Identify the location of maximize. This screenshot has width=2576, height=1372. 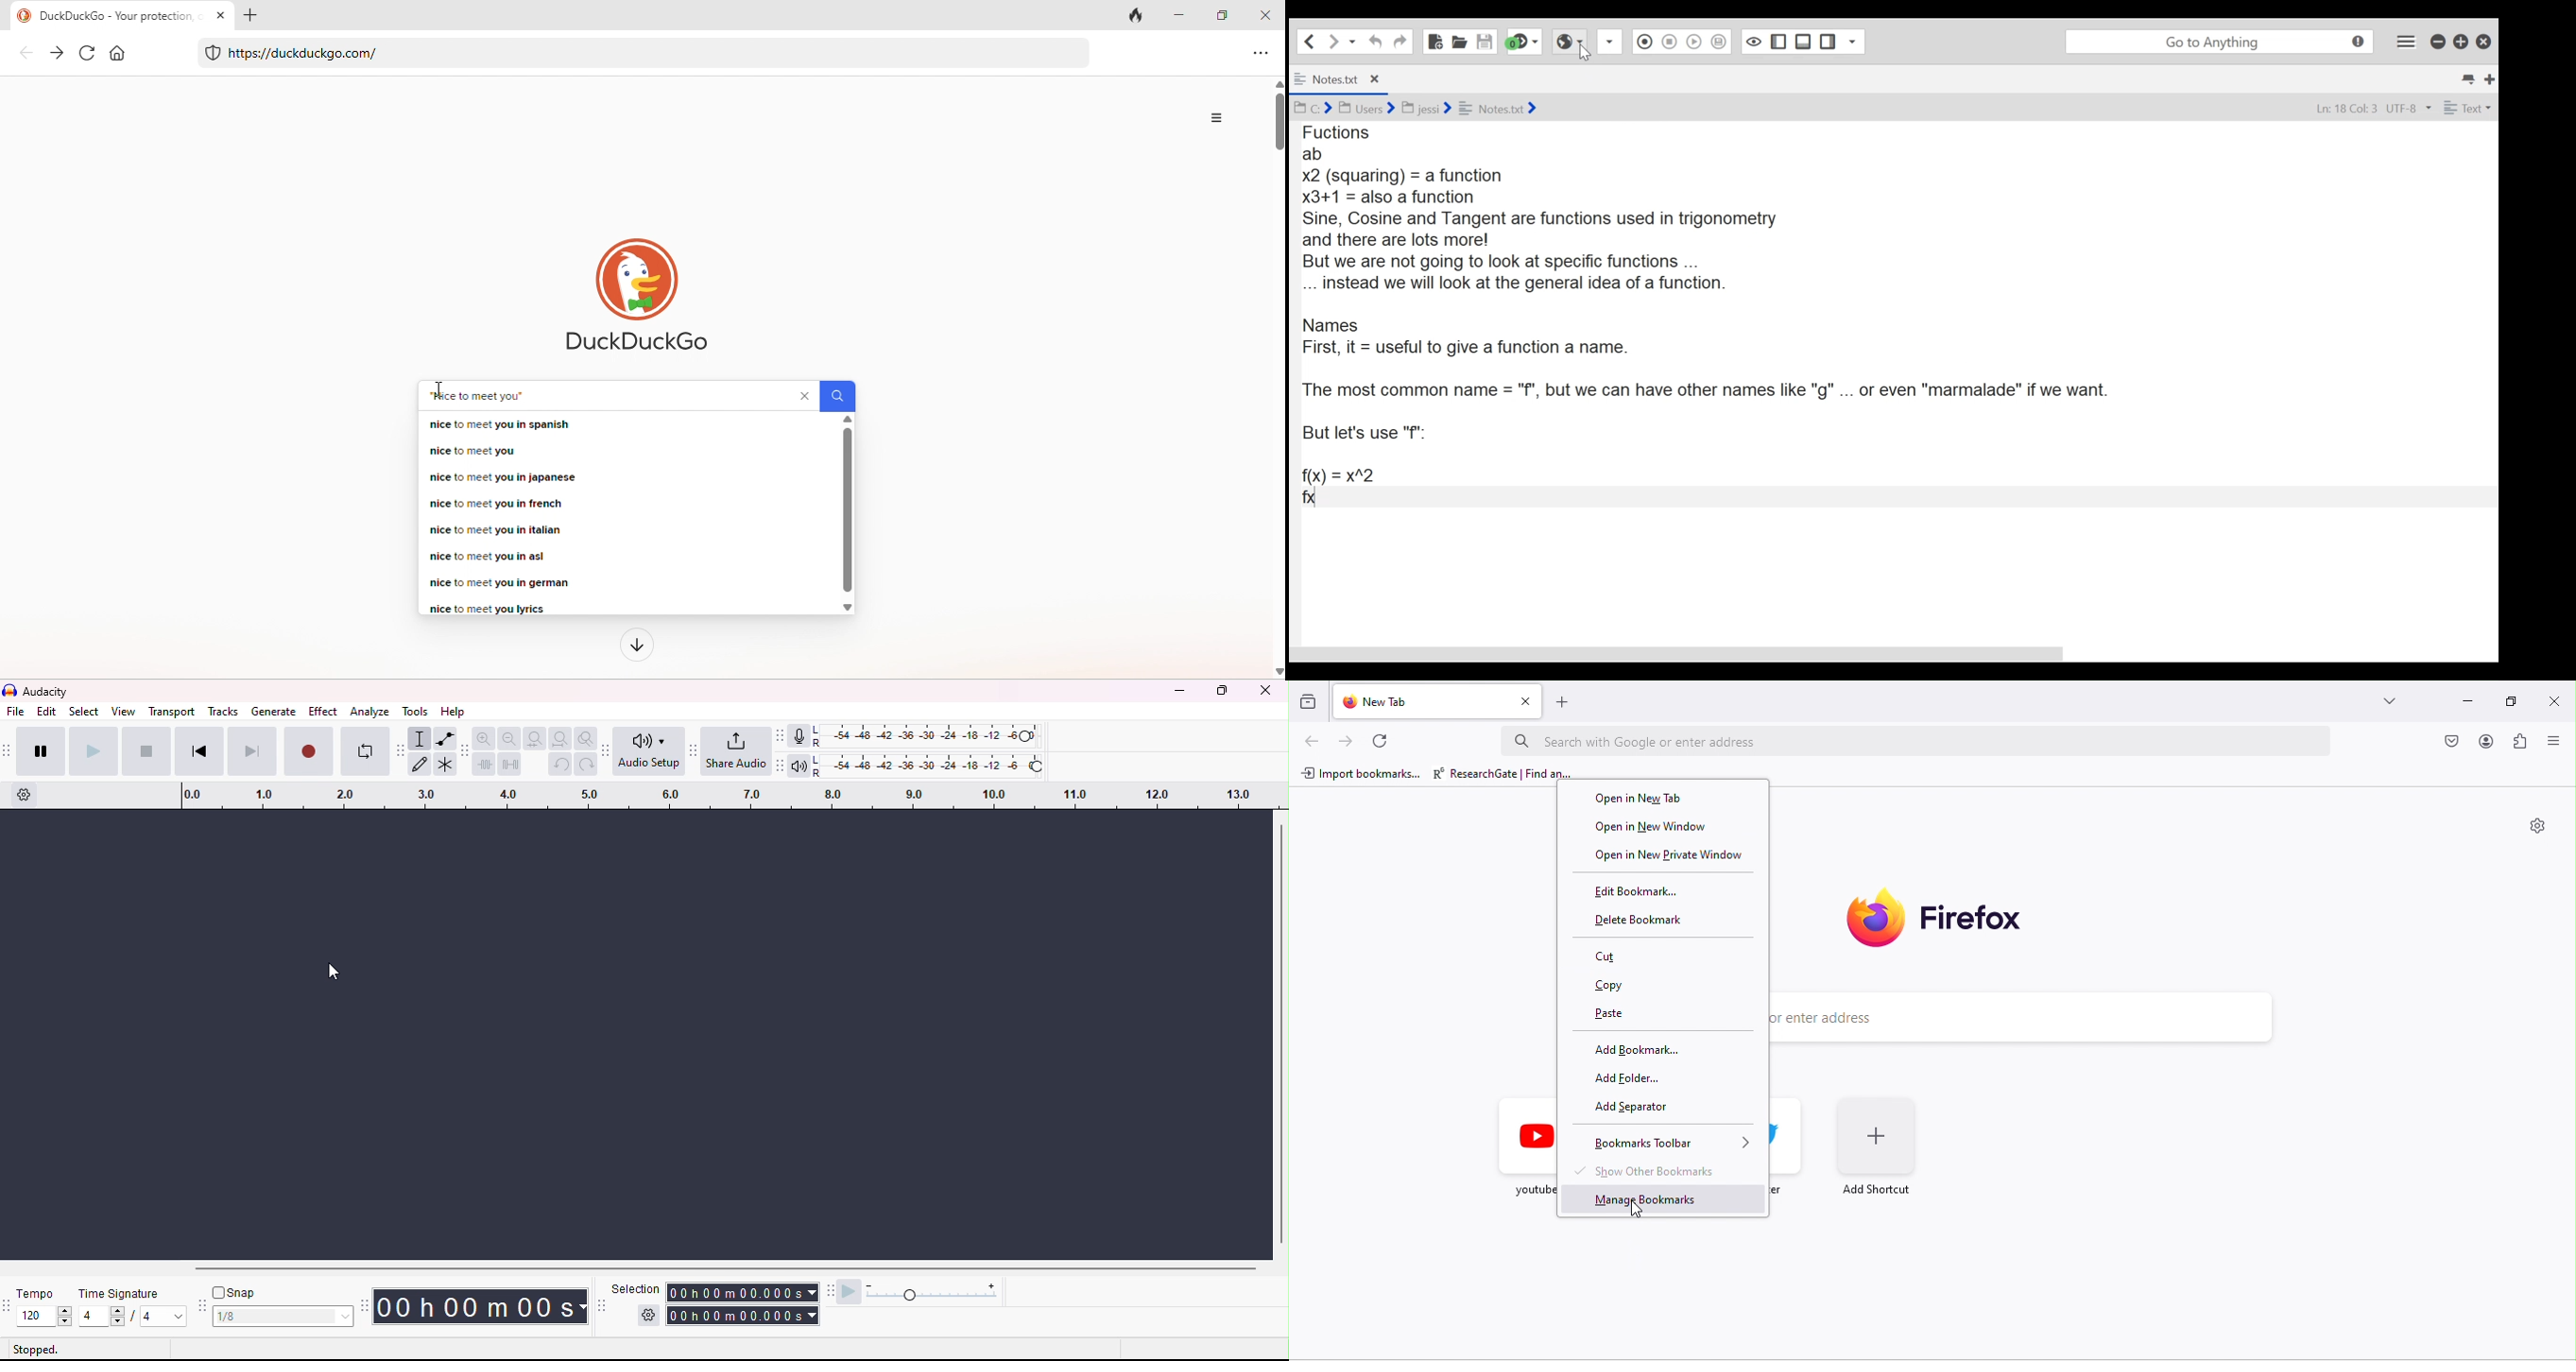
(1221, 13).